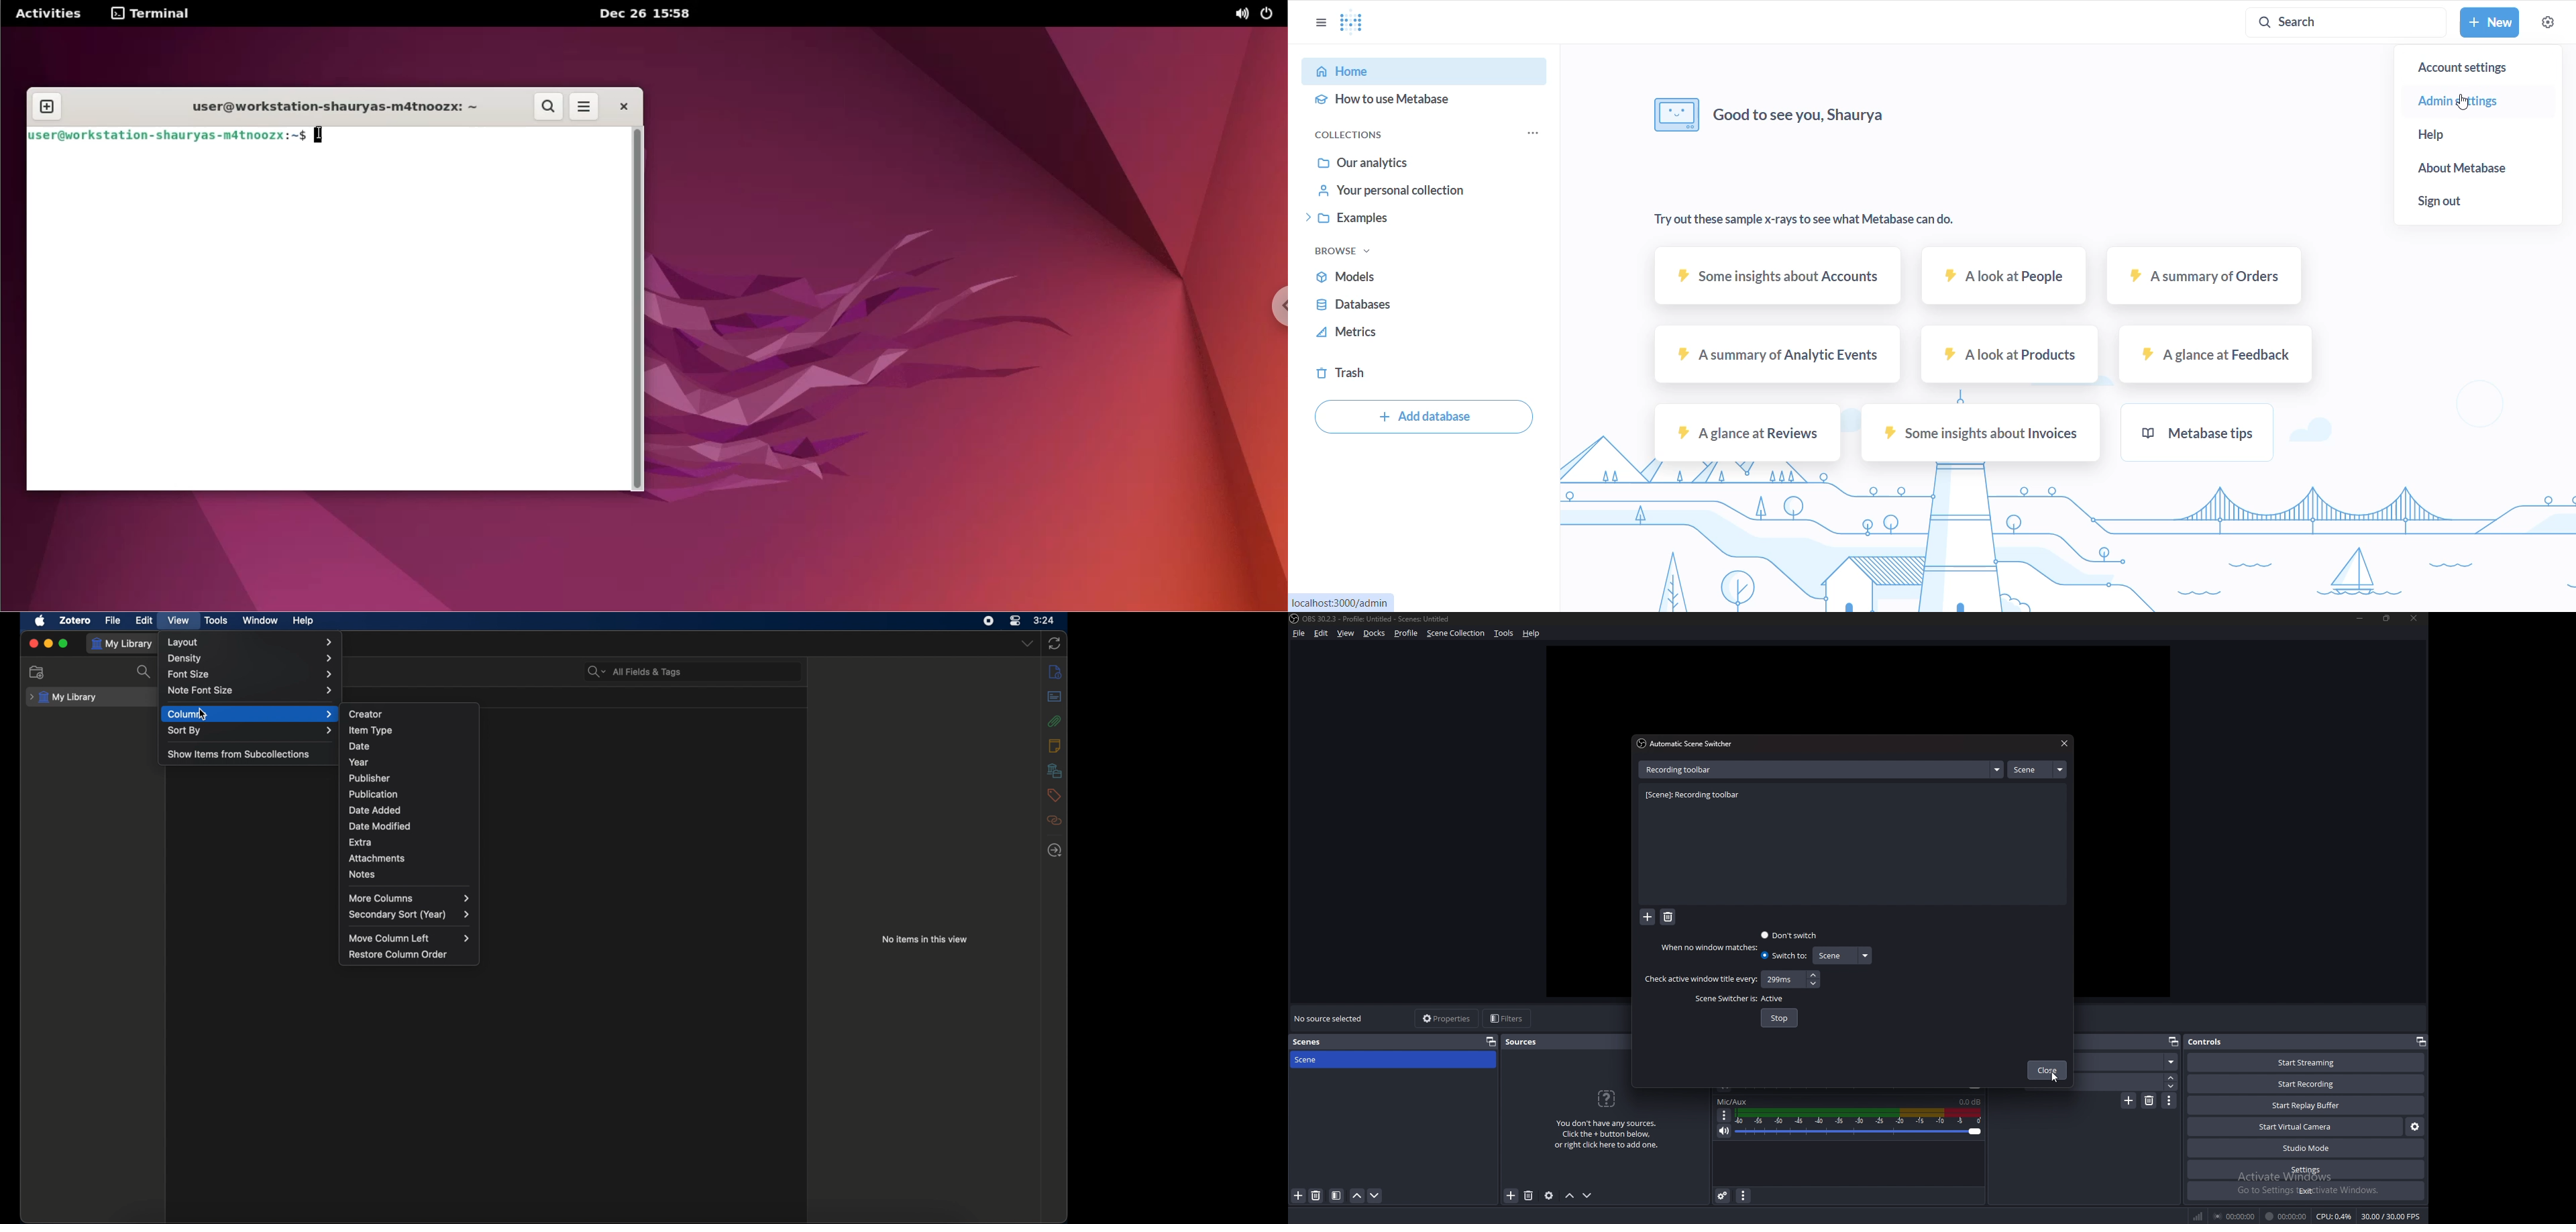 The width and height of the screenshot is (2576, 1232). I want to click on LOGO, so click(1358, 24).